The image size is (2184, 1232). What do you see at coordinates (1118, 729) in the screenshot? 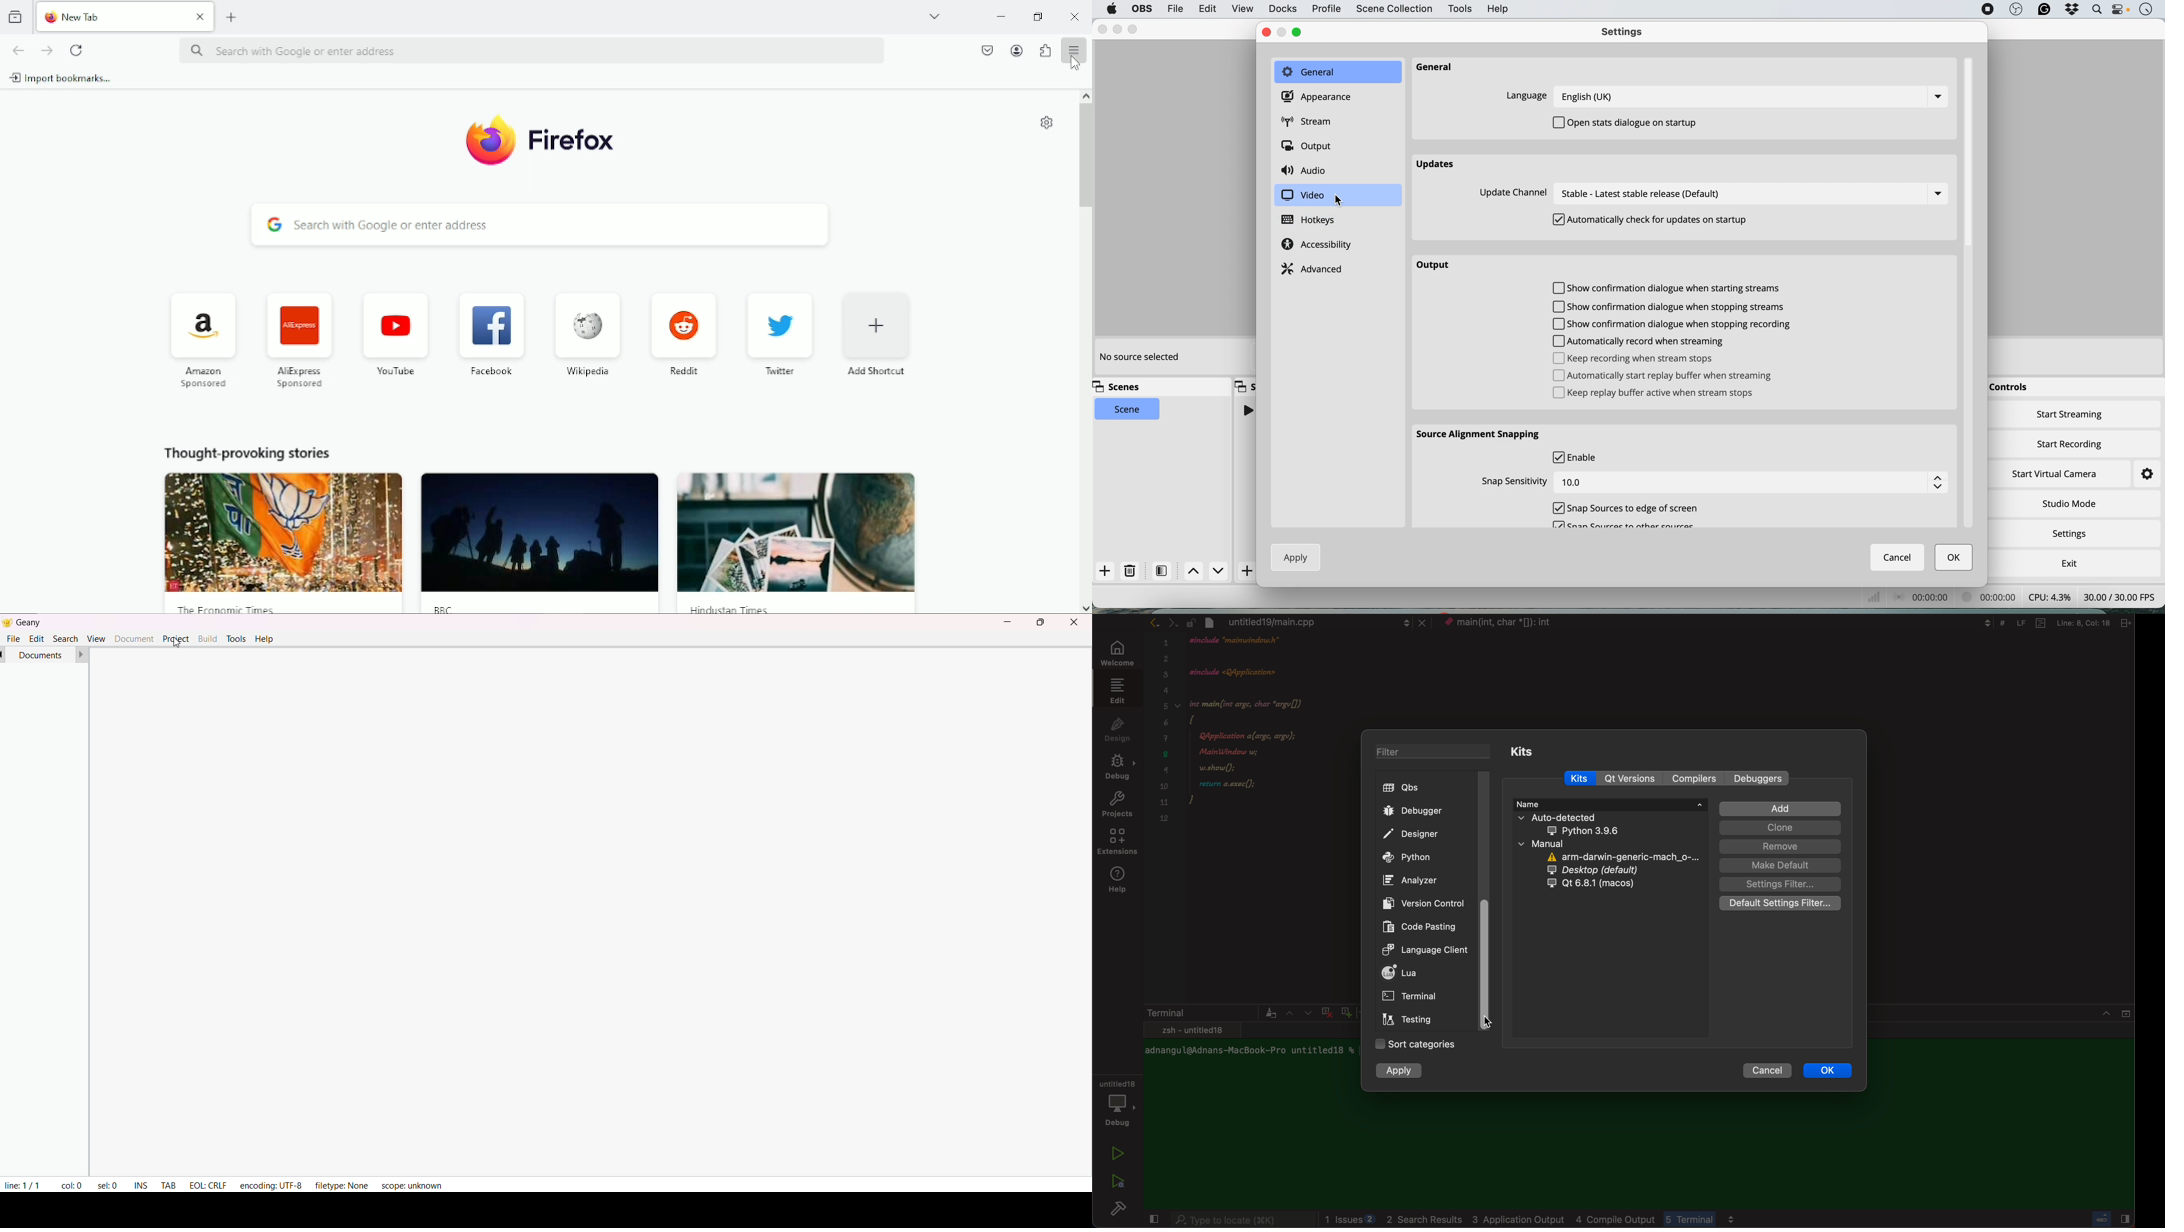
I see `design` at bounding box center [1118, 729].